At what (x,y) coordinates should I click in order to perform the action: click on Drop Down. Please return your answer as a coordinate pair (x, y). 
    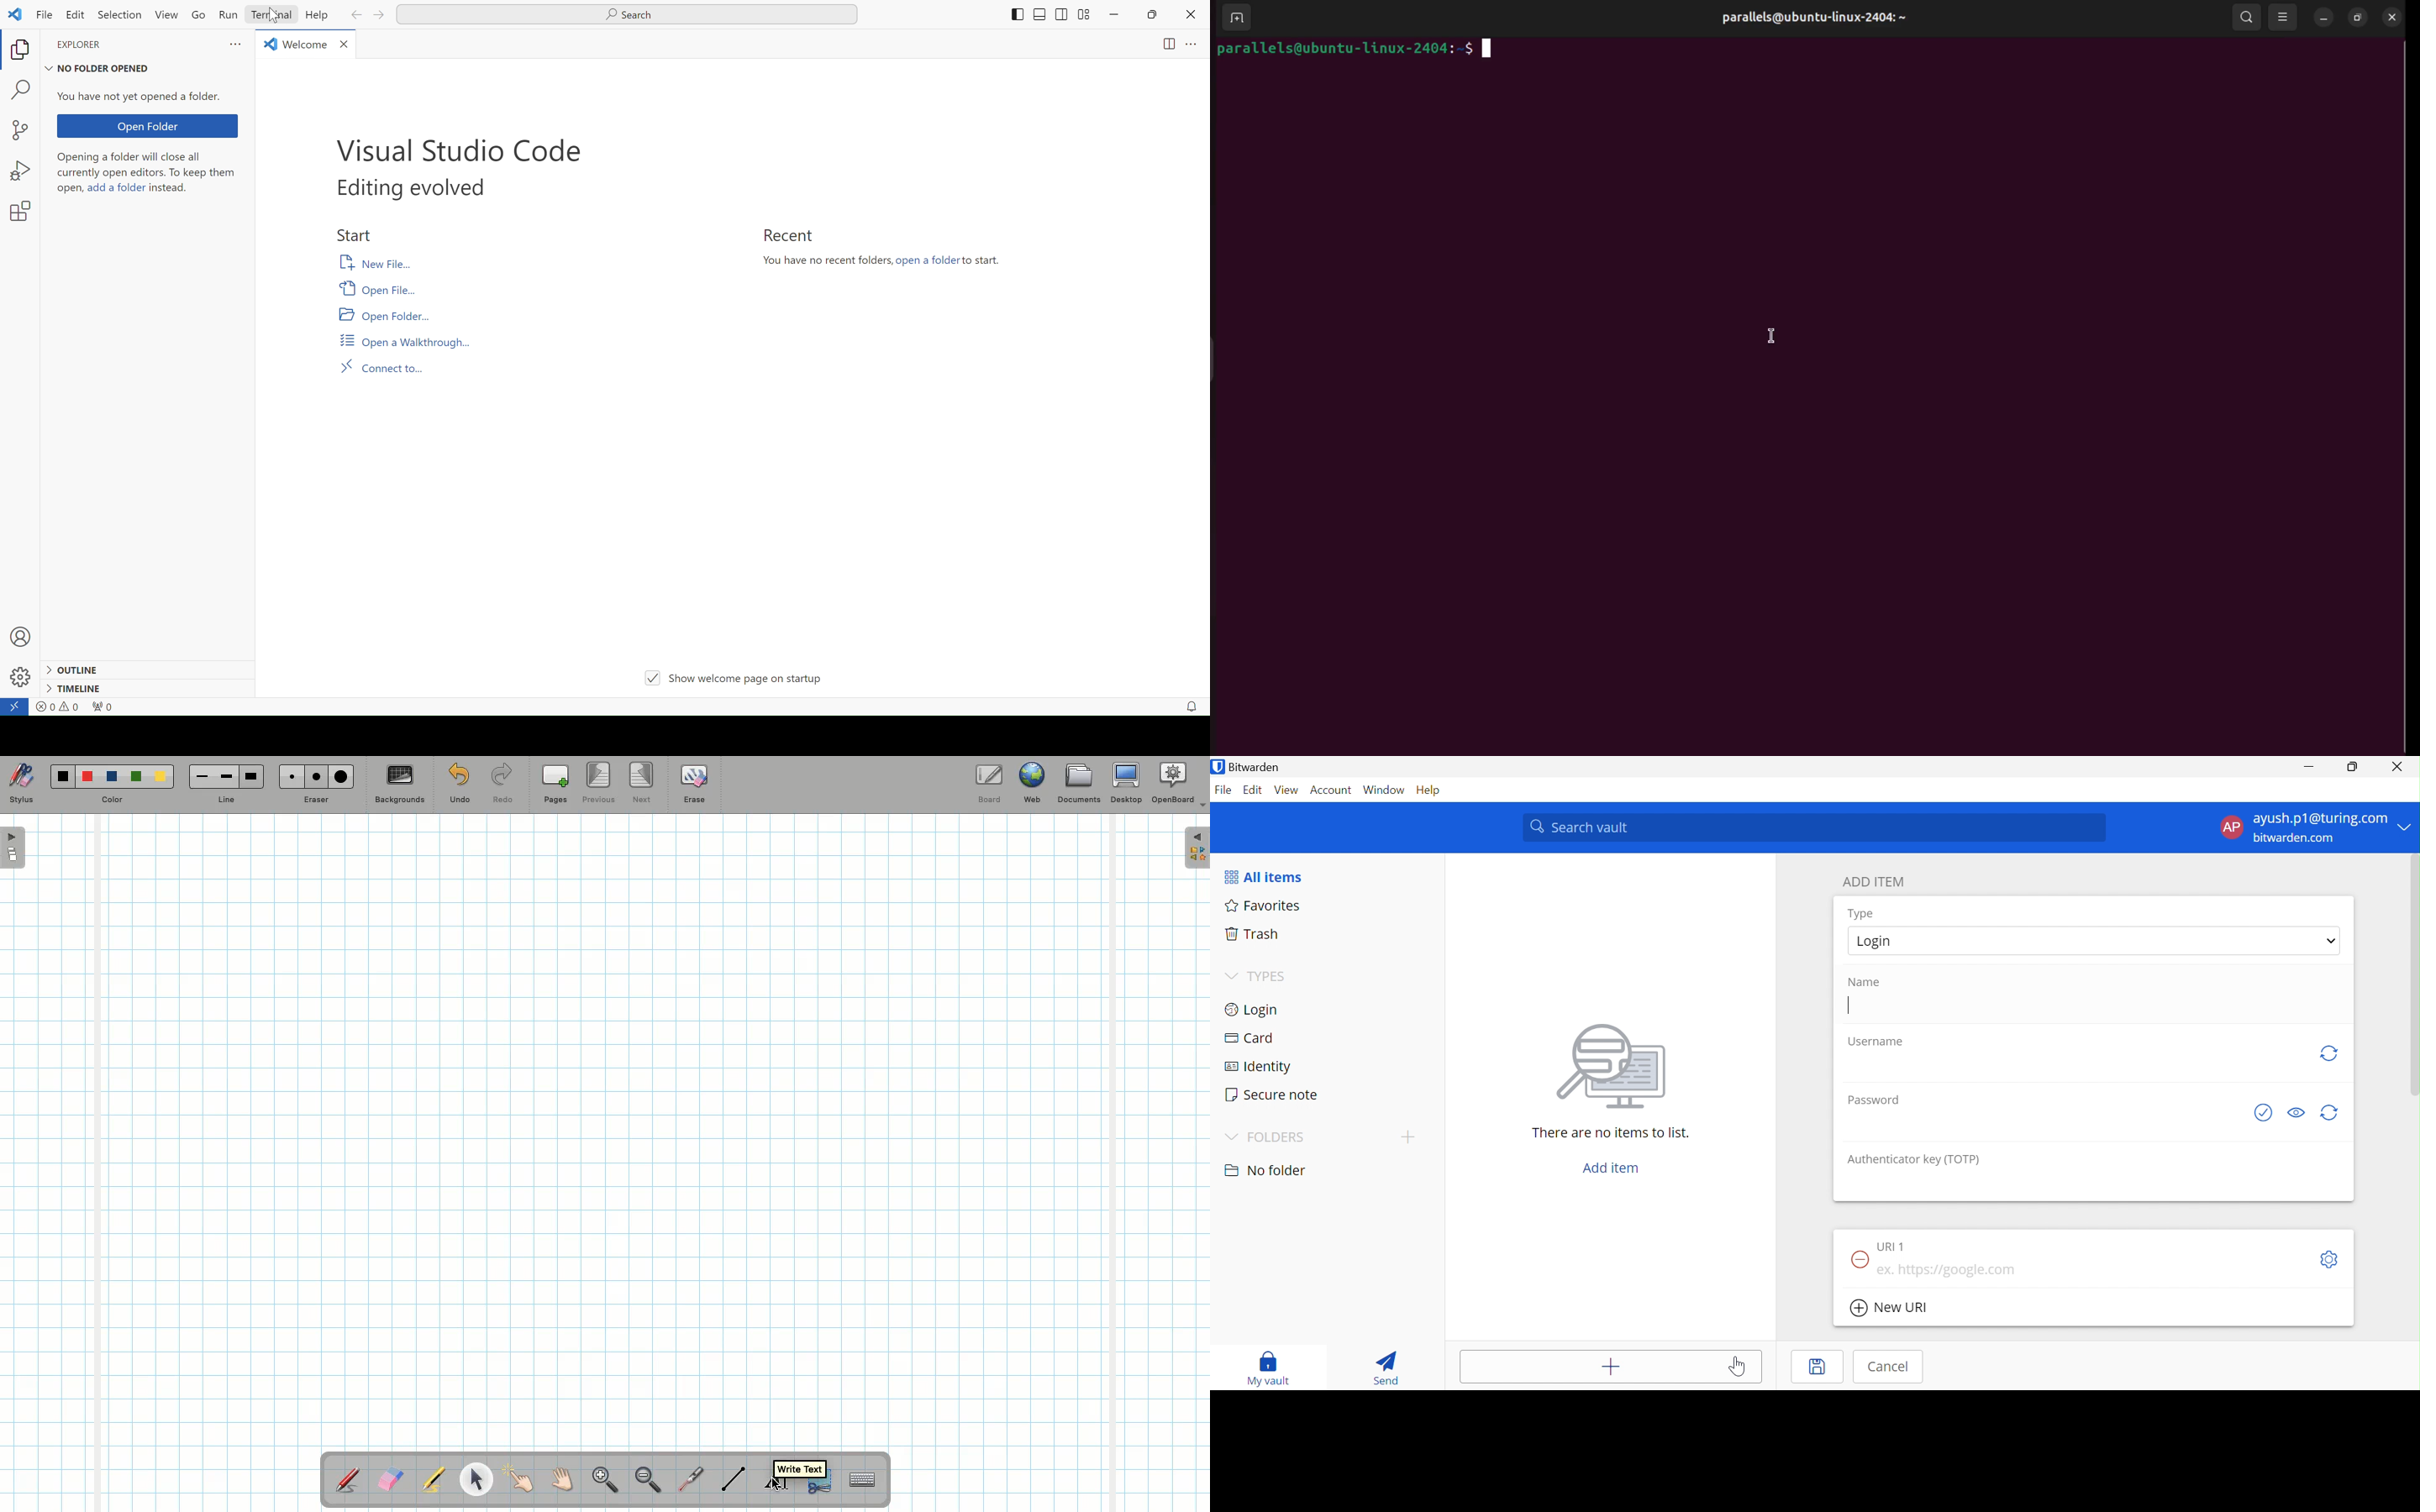
    Looking at the image, I should click on (1407, 1137).